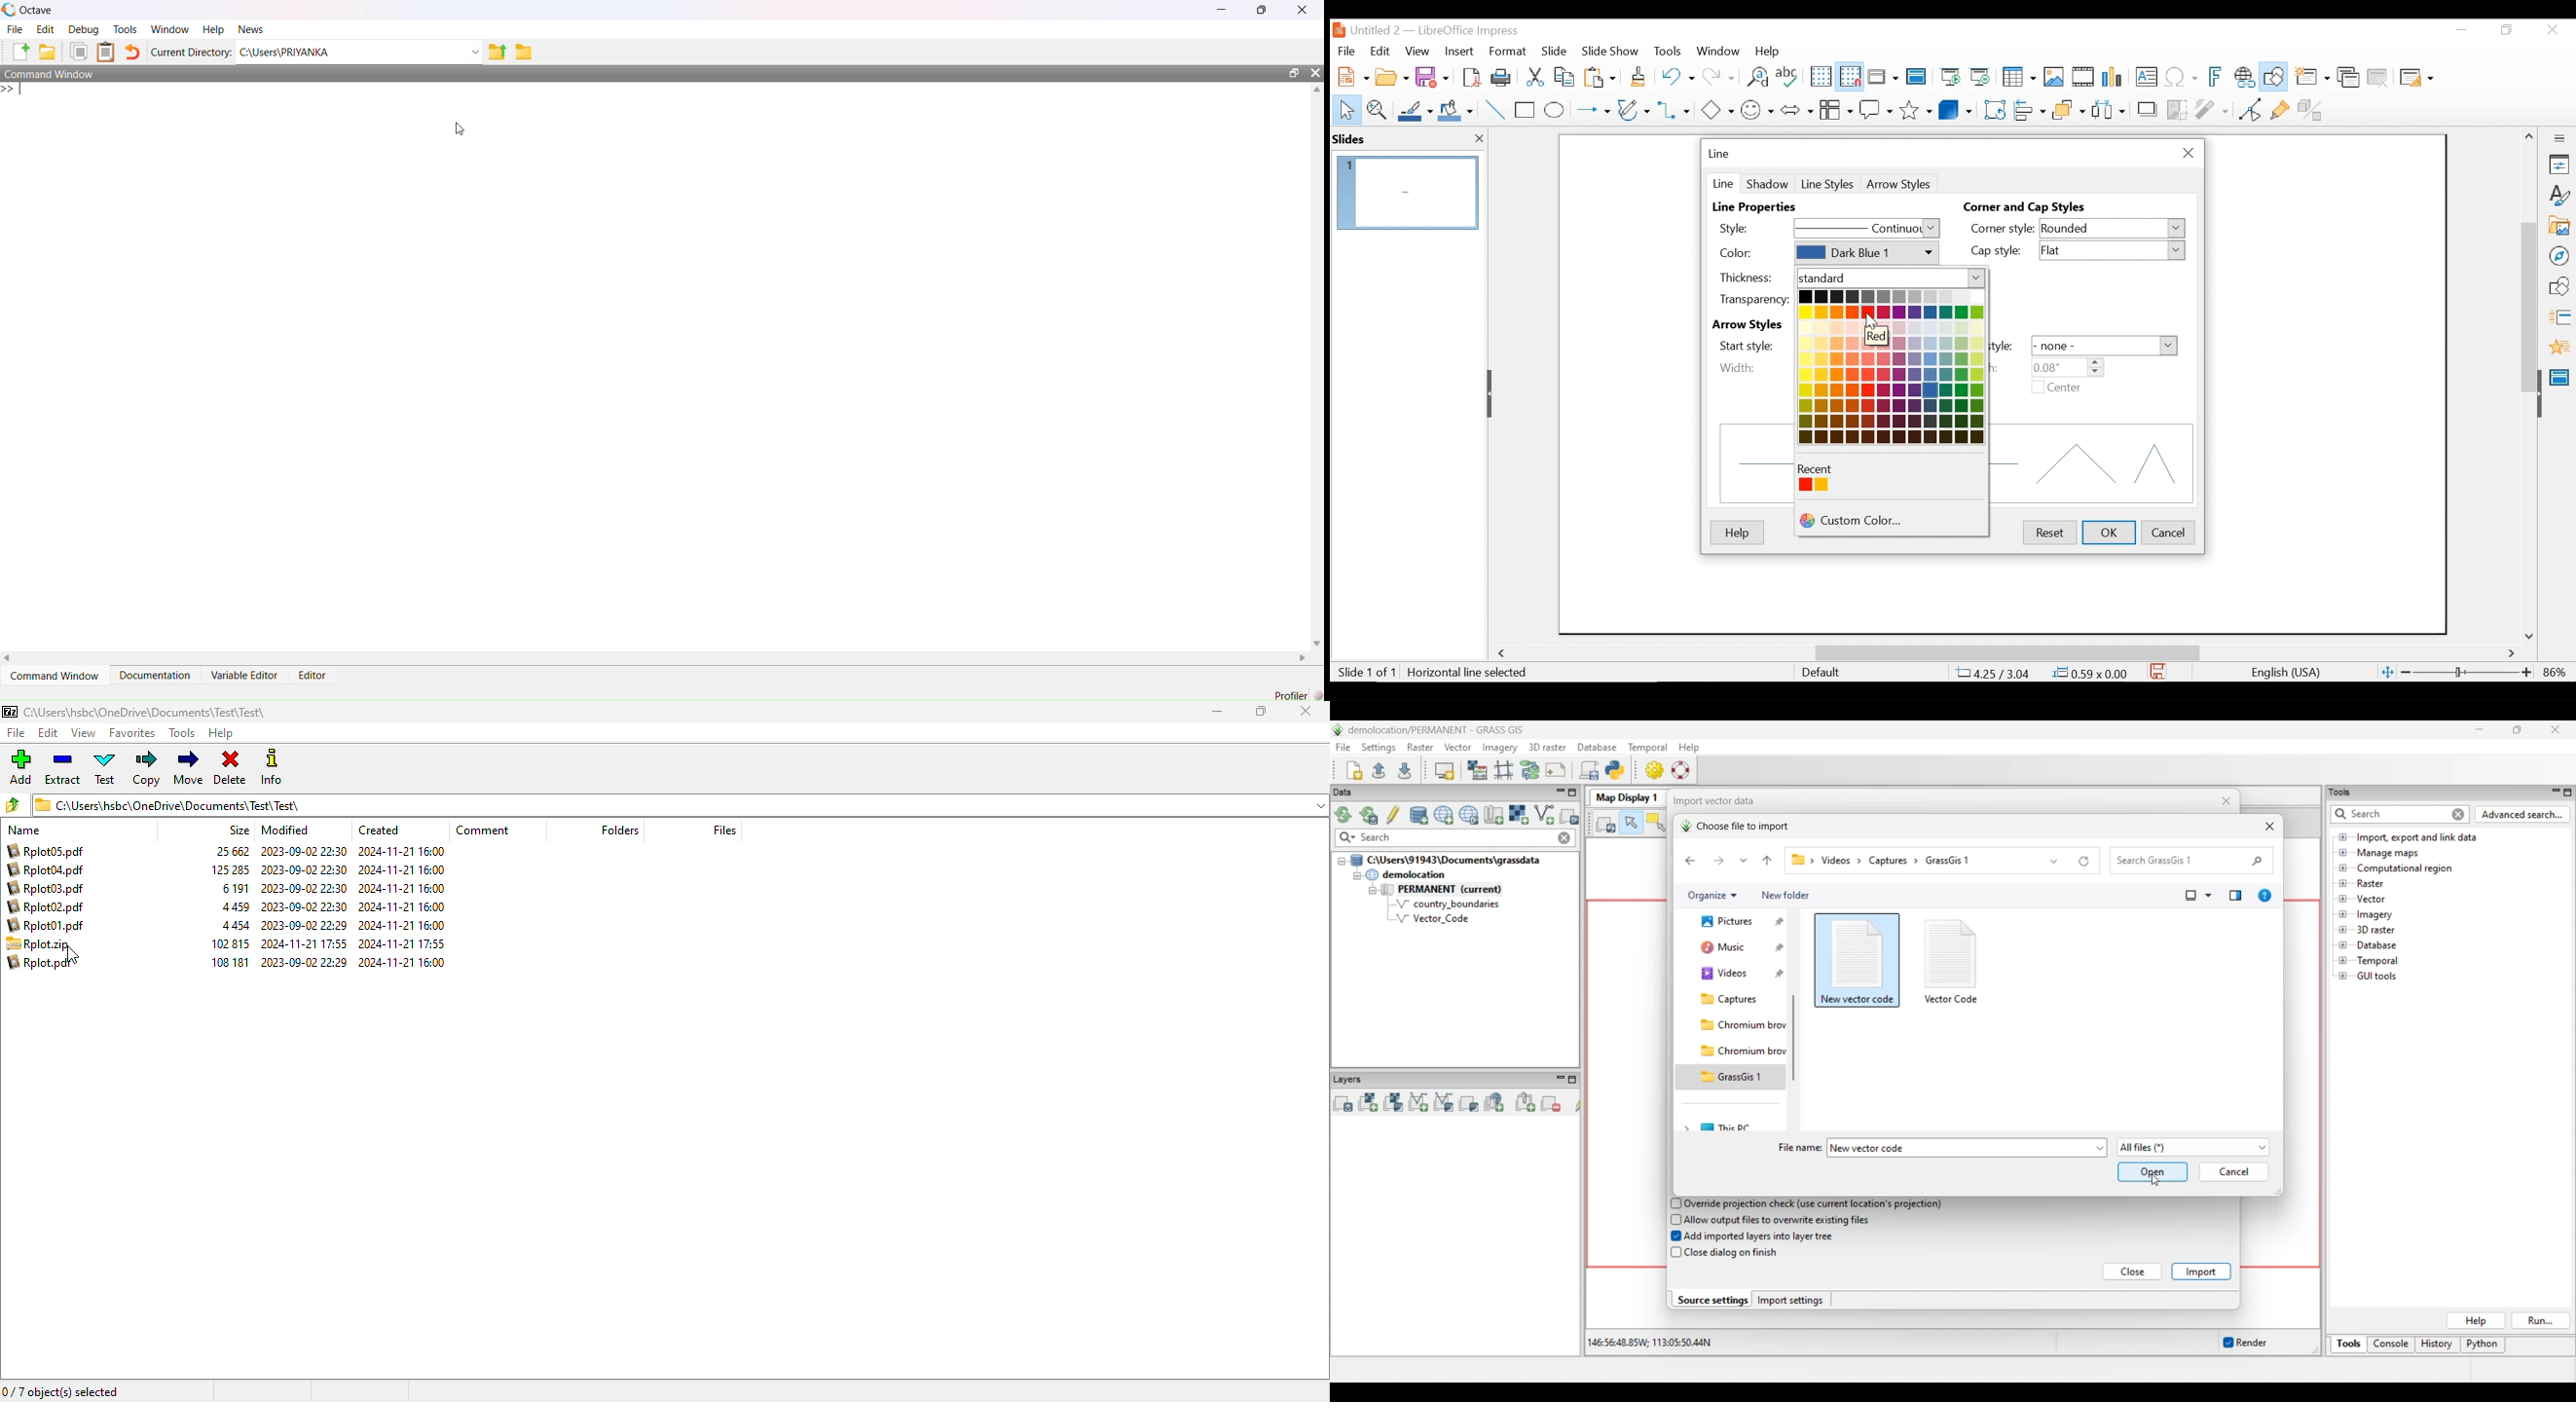 Image resolution: width=2576 pixels, height=1428 pixels. What do you see at coordinates (1502, 77) in the screenshot?
I see `Print` at bounding box center [1502, 77].